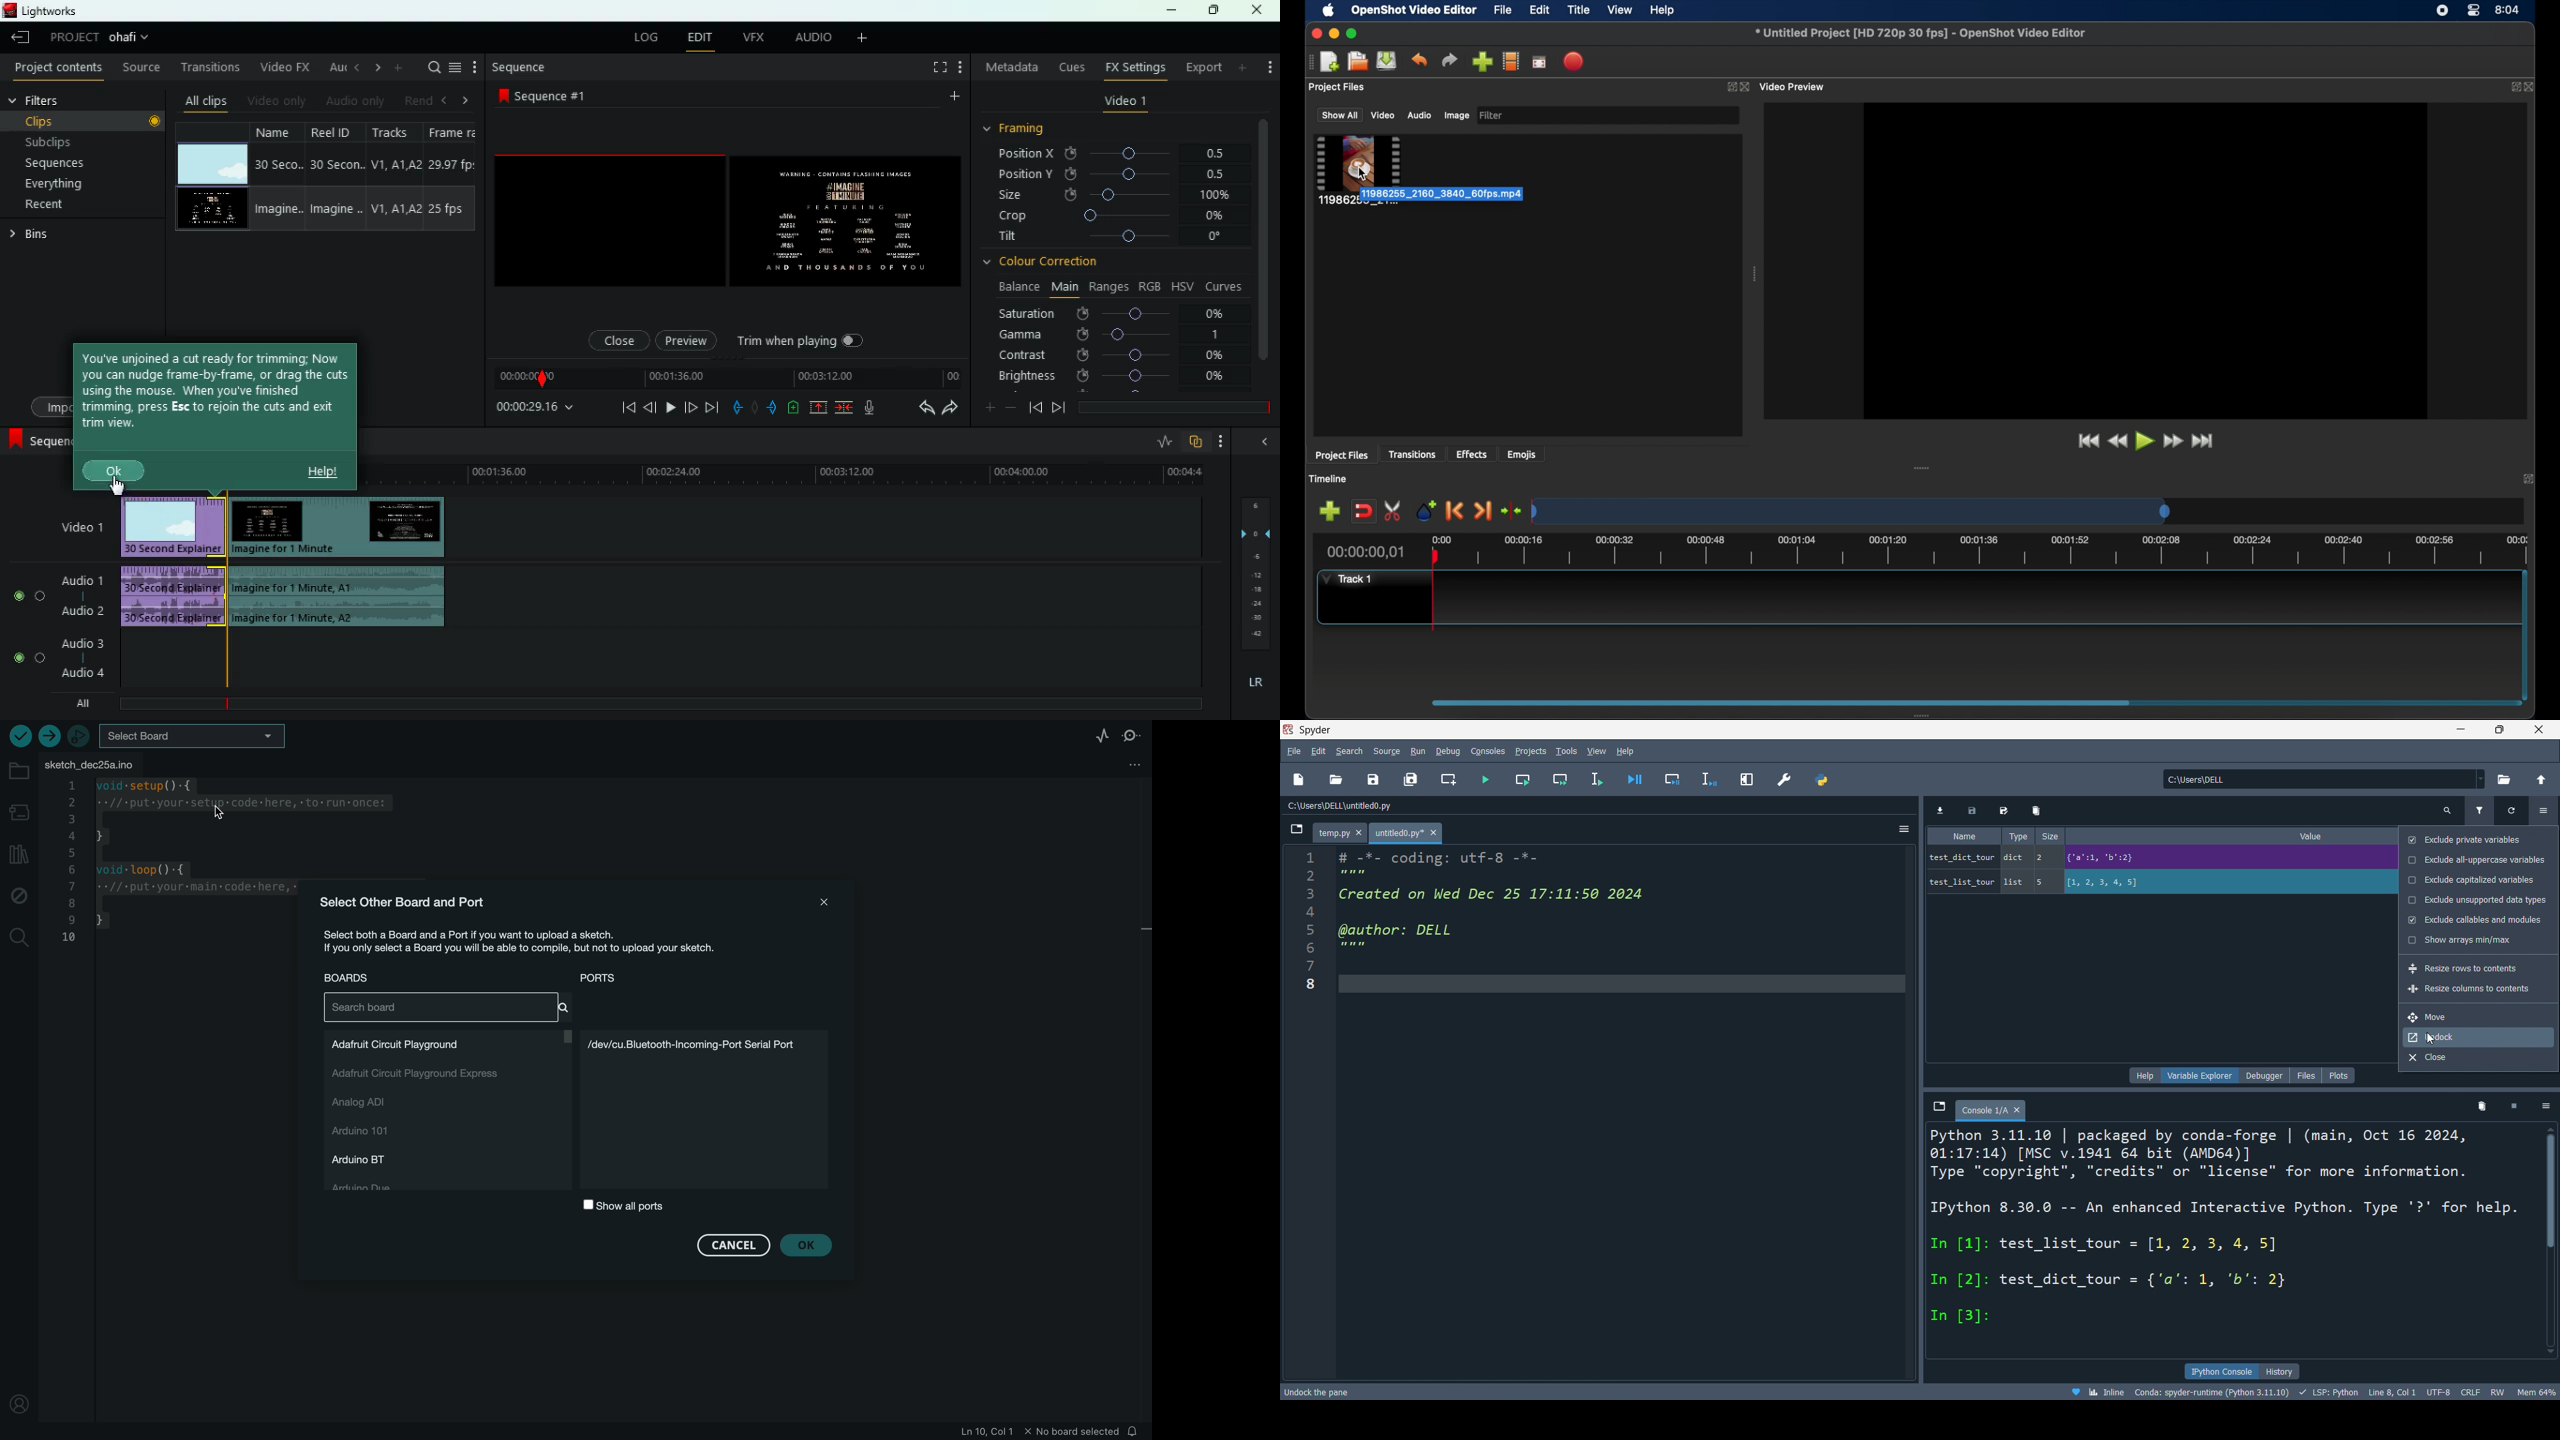 The width and height of the screenshot is (2576, 1456). What do you see at coordinates (2035, 812) in the screenshot?
I see `delete` at bounding box center [2035, 812].